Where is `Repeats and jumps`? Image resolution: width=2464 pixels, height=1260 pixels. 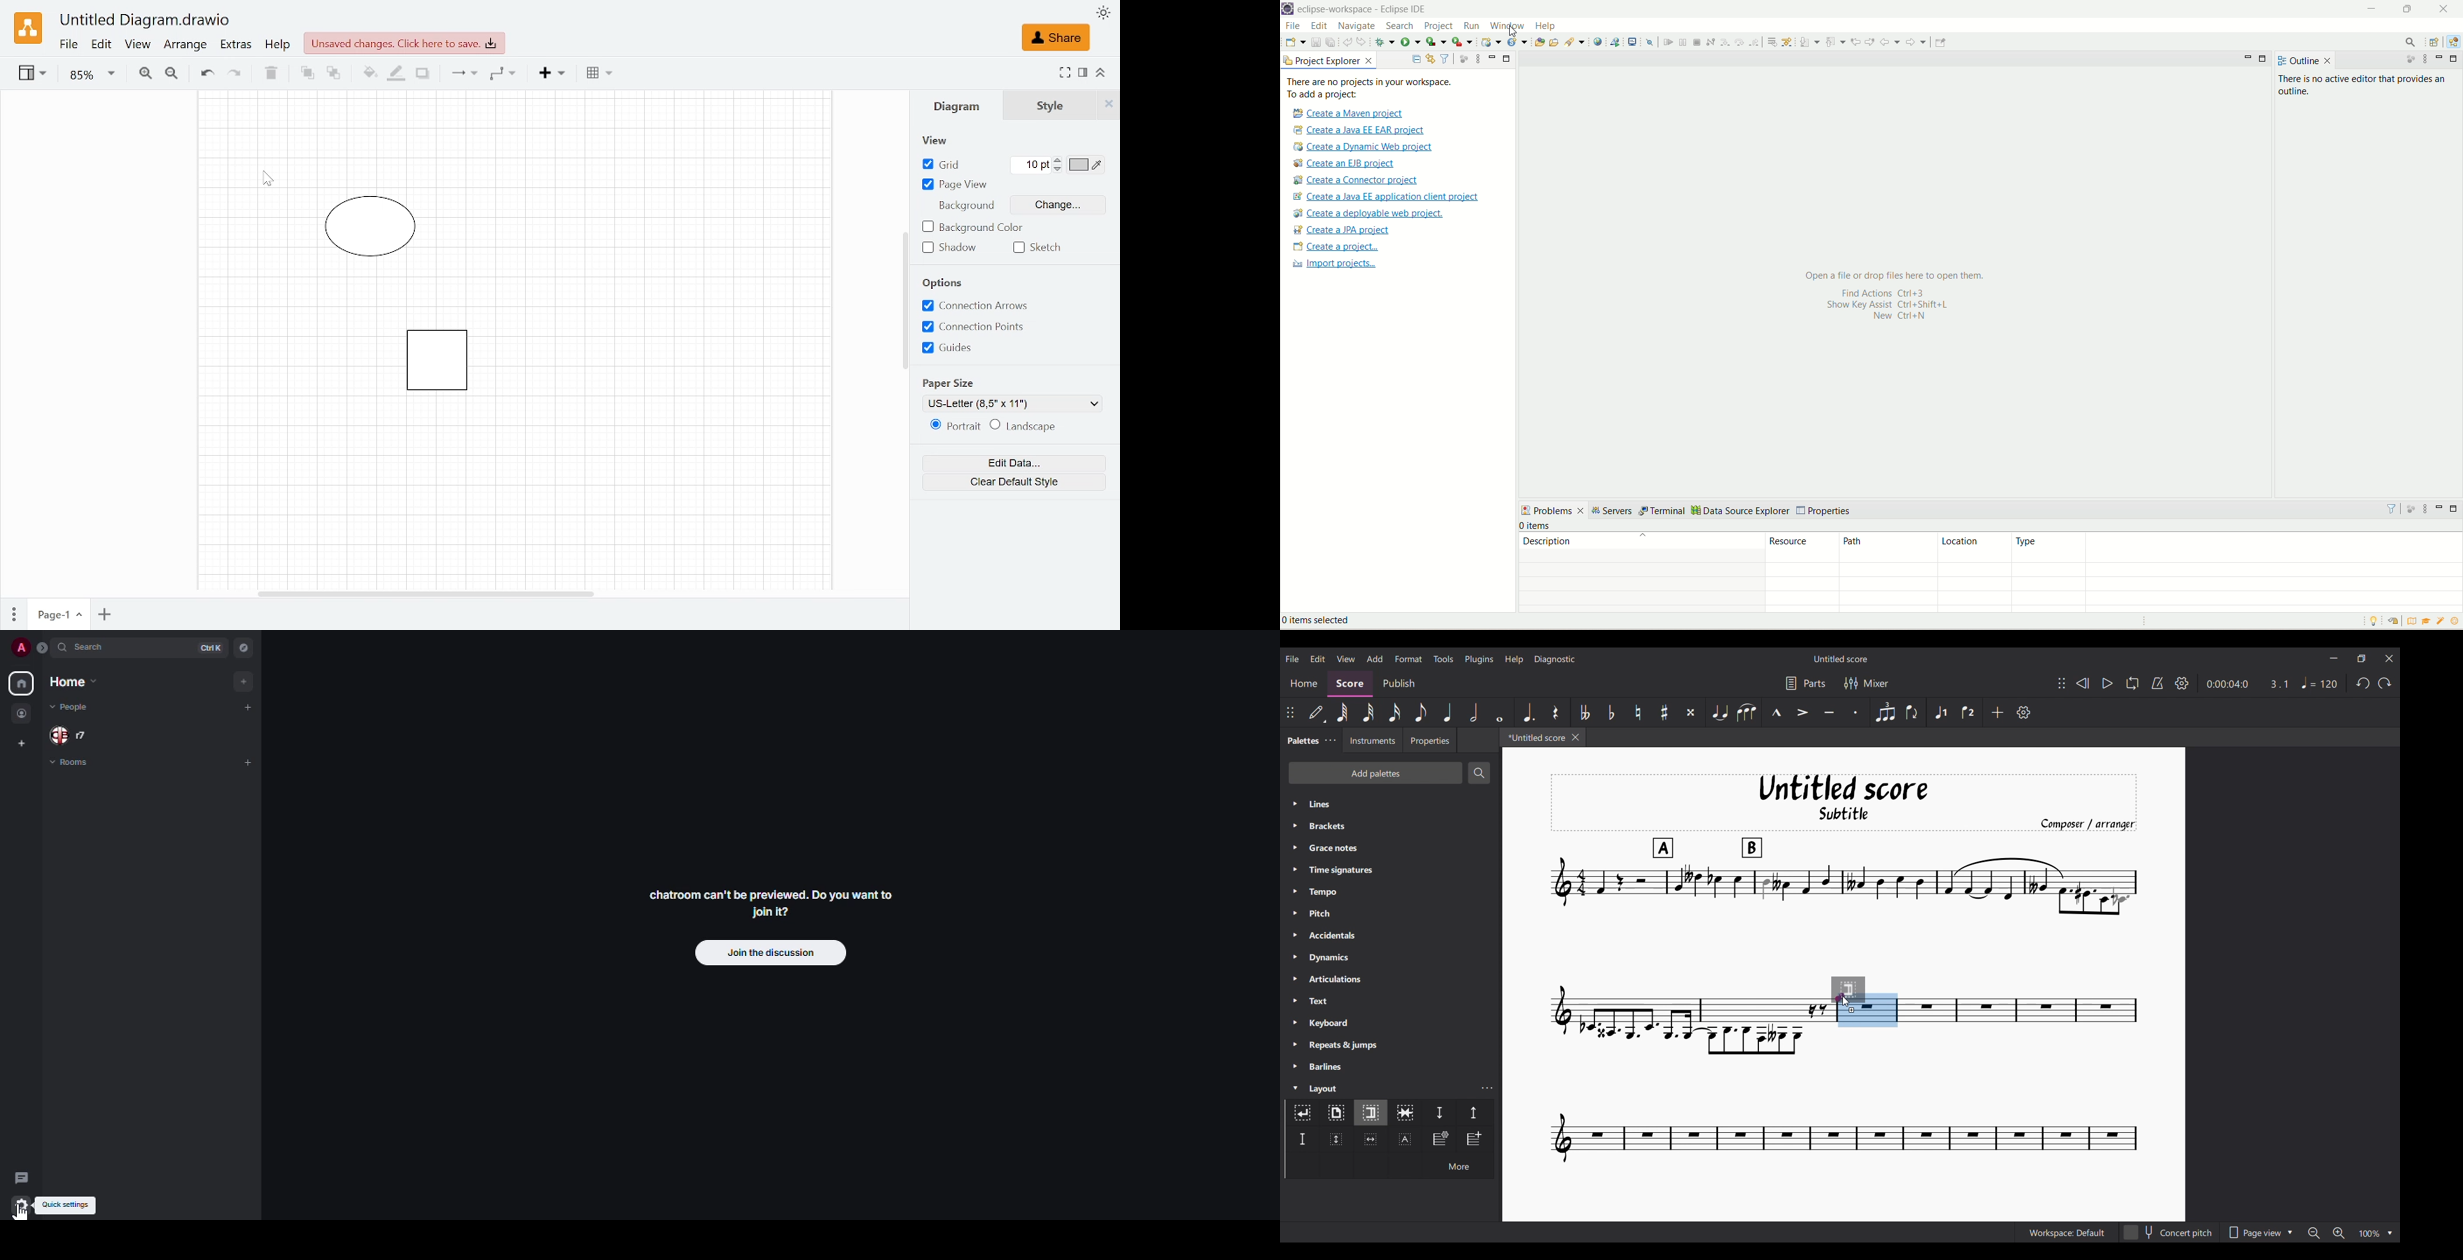
Repeats and jumps is located at coordinates (1390, 1045).